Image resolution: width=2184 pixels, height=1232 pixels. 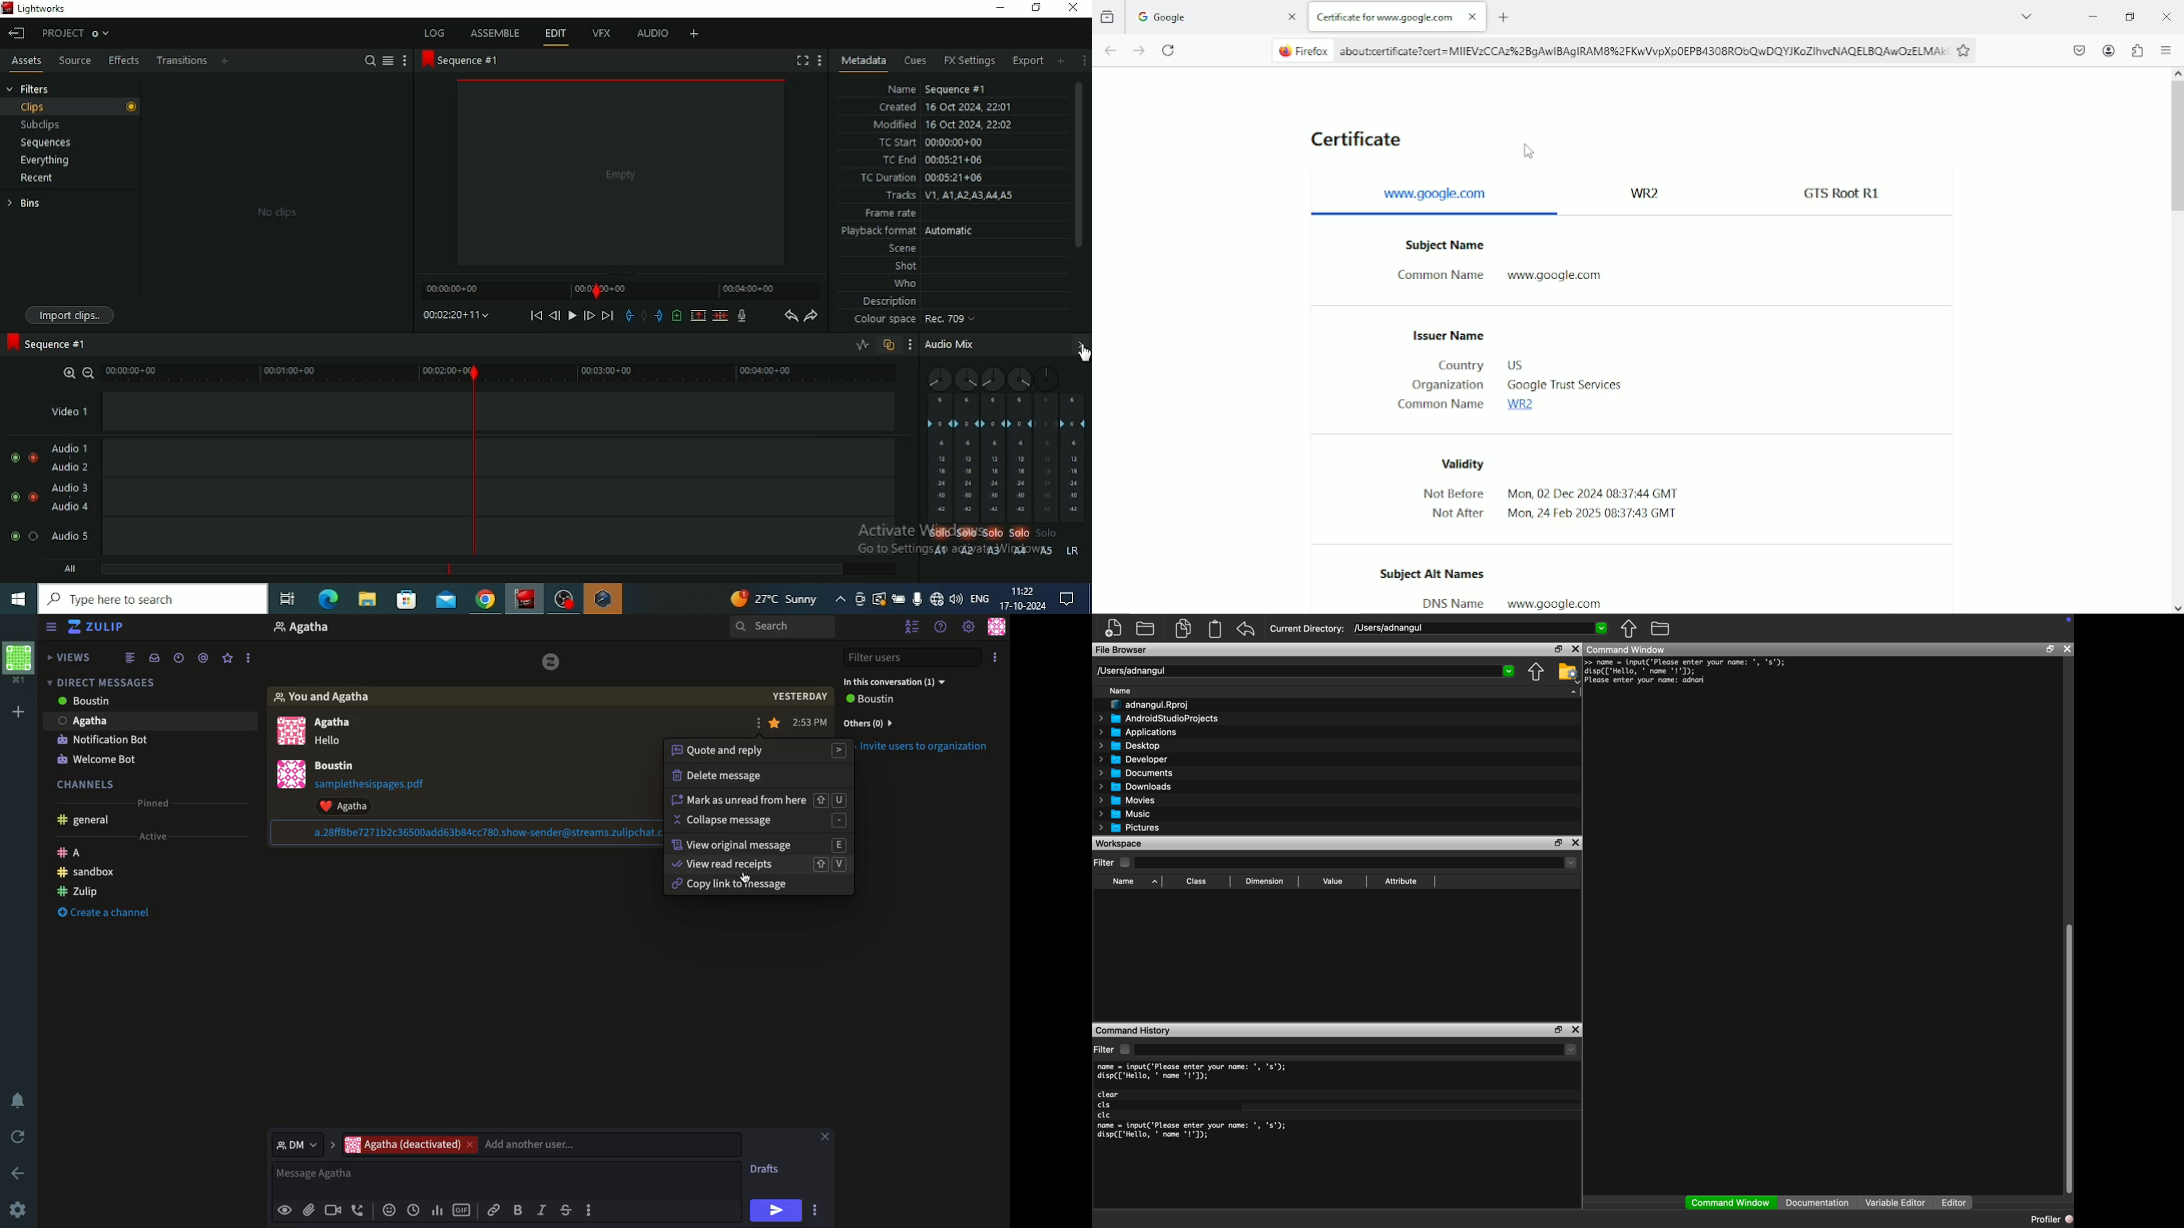 I want to click on Lightworks, so click(x=38, y=9).